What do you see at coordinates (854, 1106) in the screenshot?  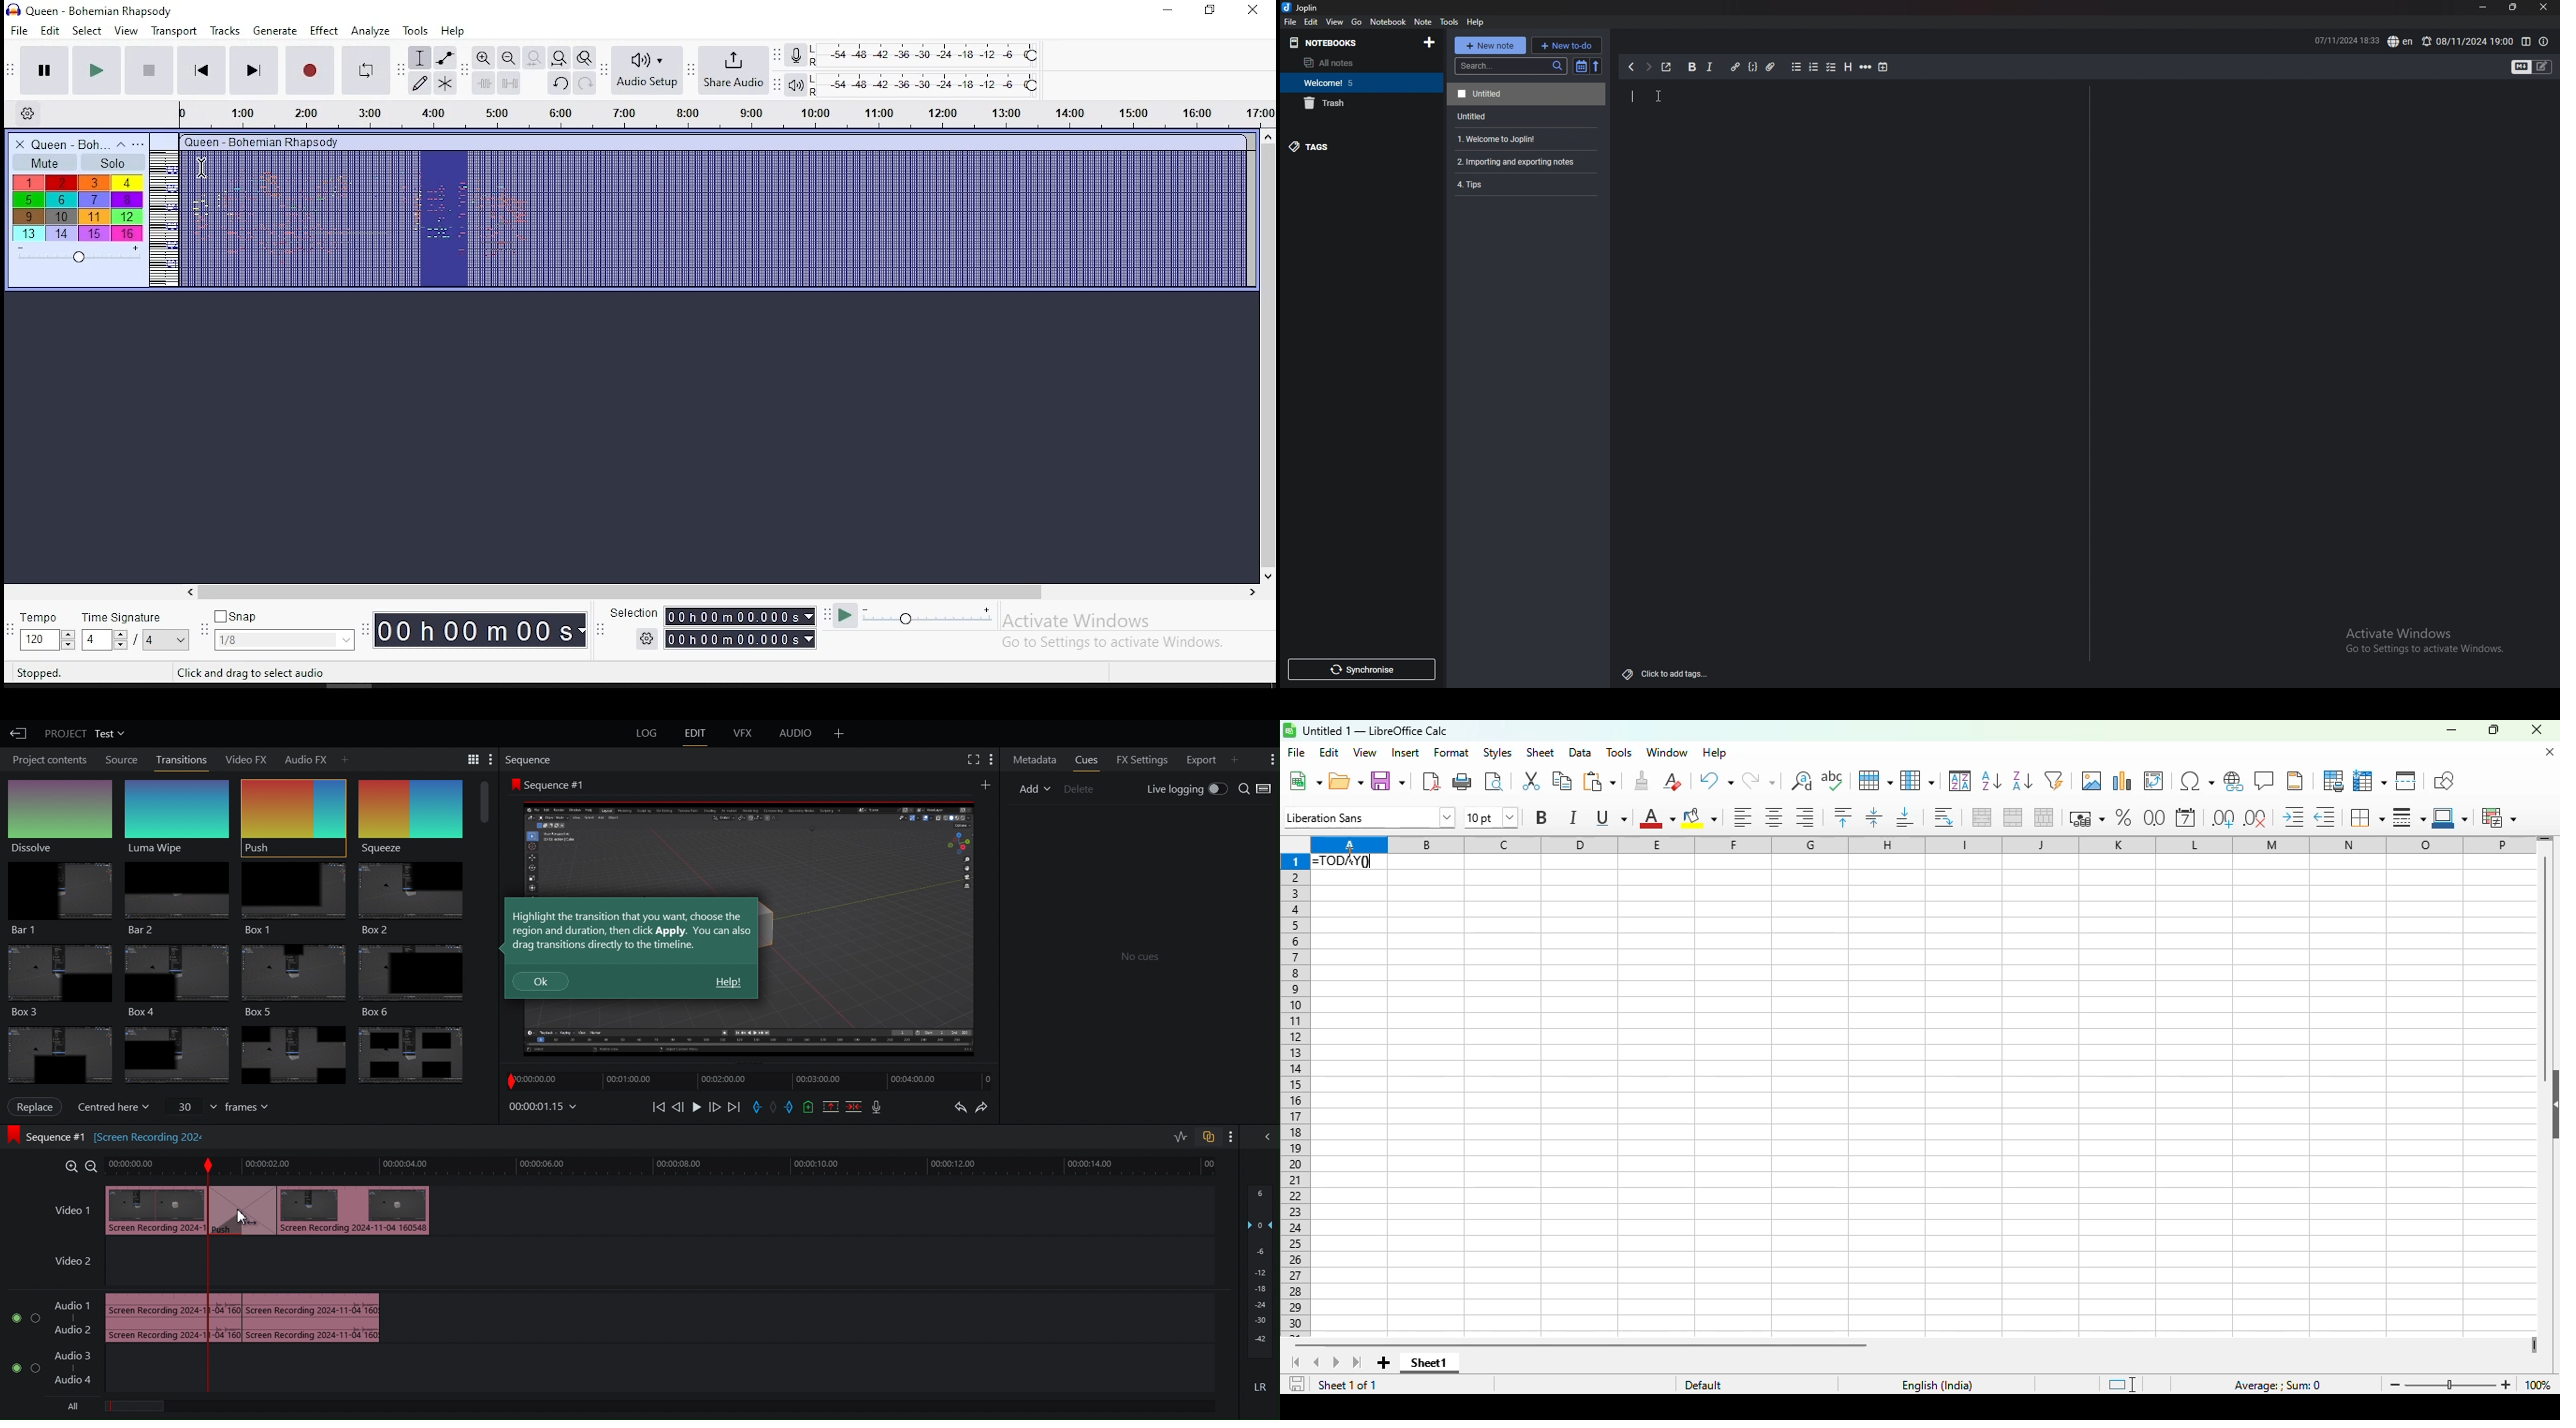 I see `Delete/Cut` at bounding box center [854, 1106].